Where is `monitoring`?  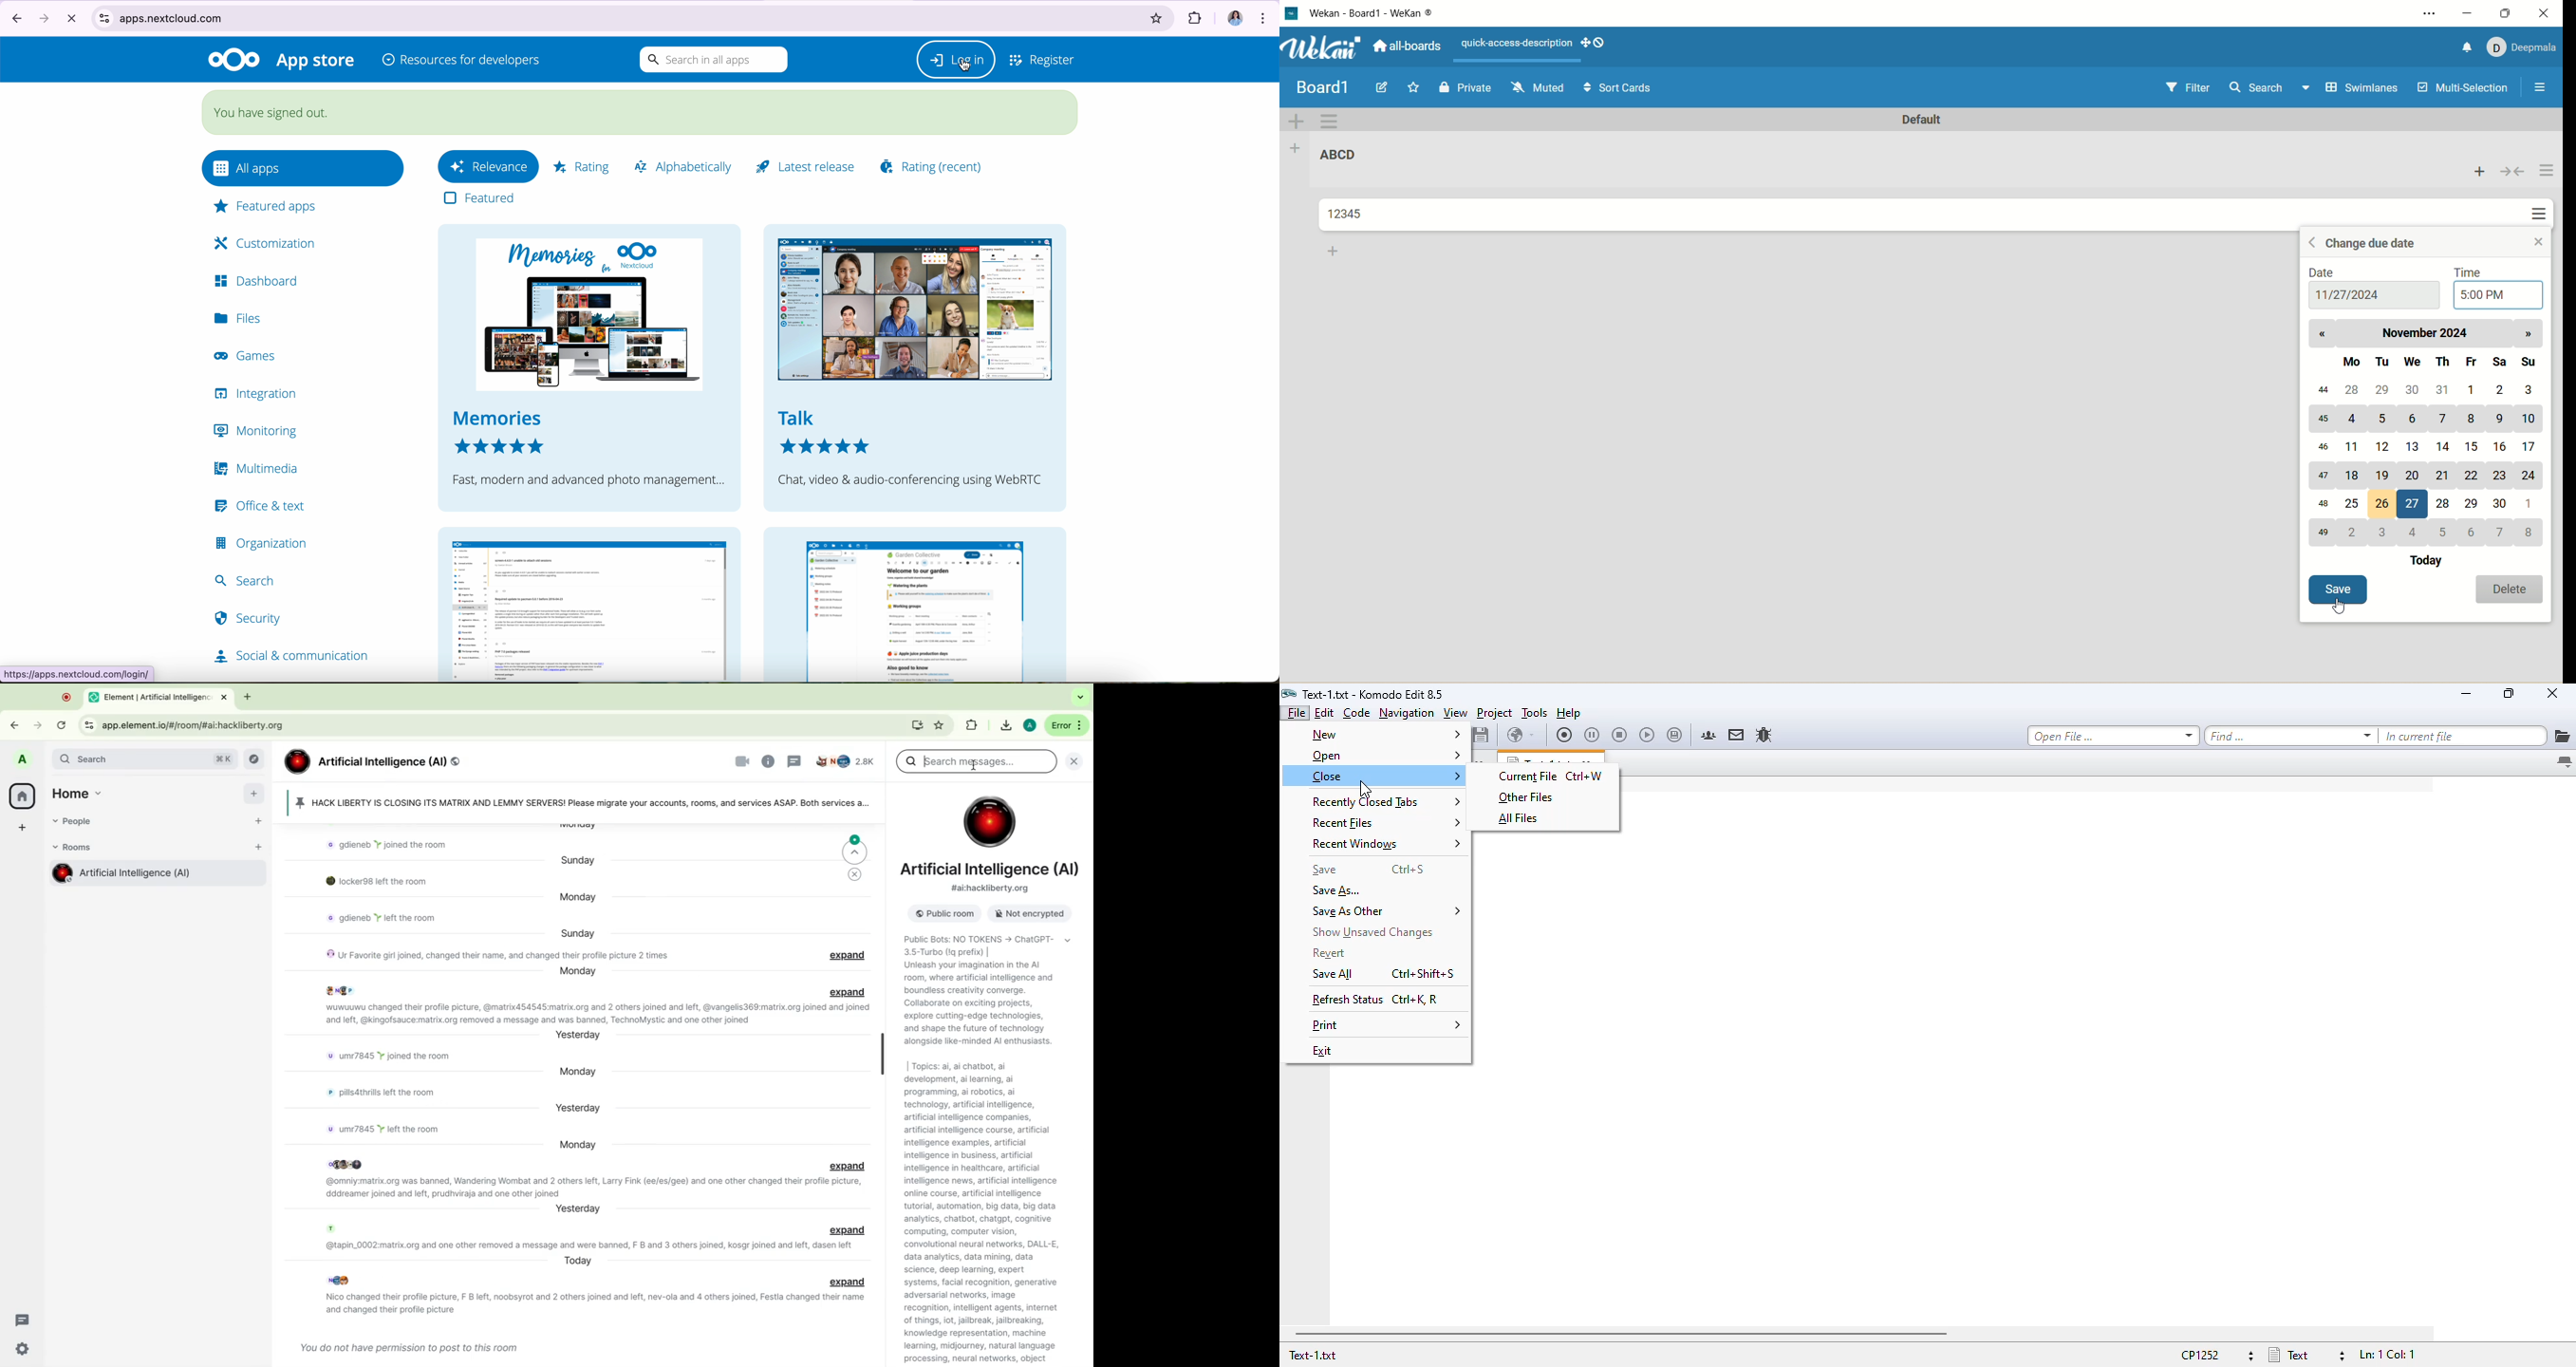 monitoring is located at coordinates (258, 432).